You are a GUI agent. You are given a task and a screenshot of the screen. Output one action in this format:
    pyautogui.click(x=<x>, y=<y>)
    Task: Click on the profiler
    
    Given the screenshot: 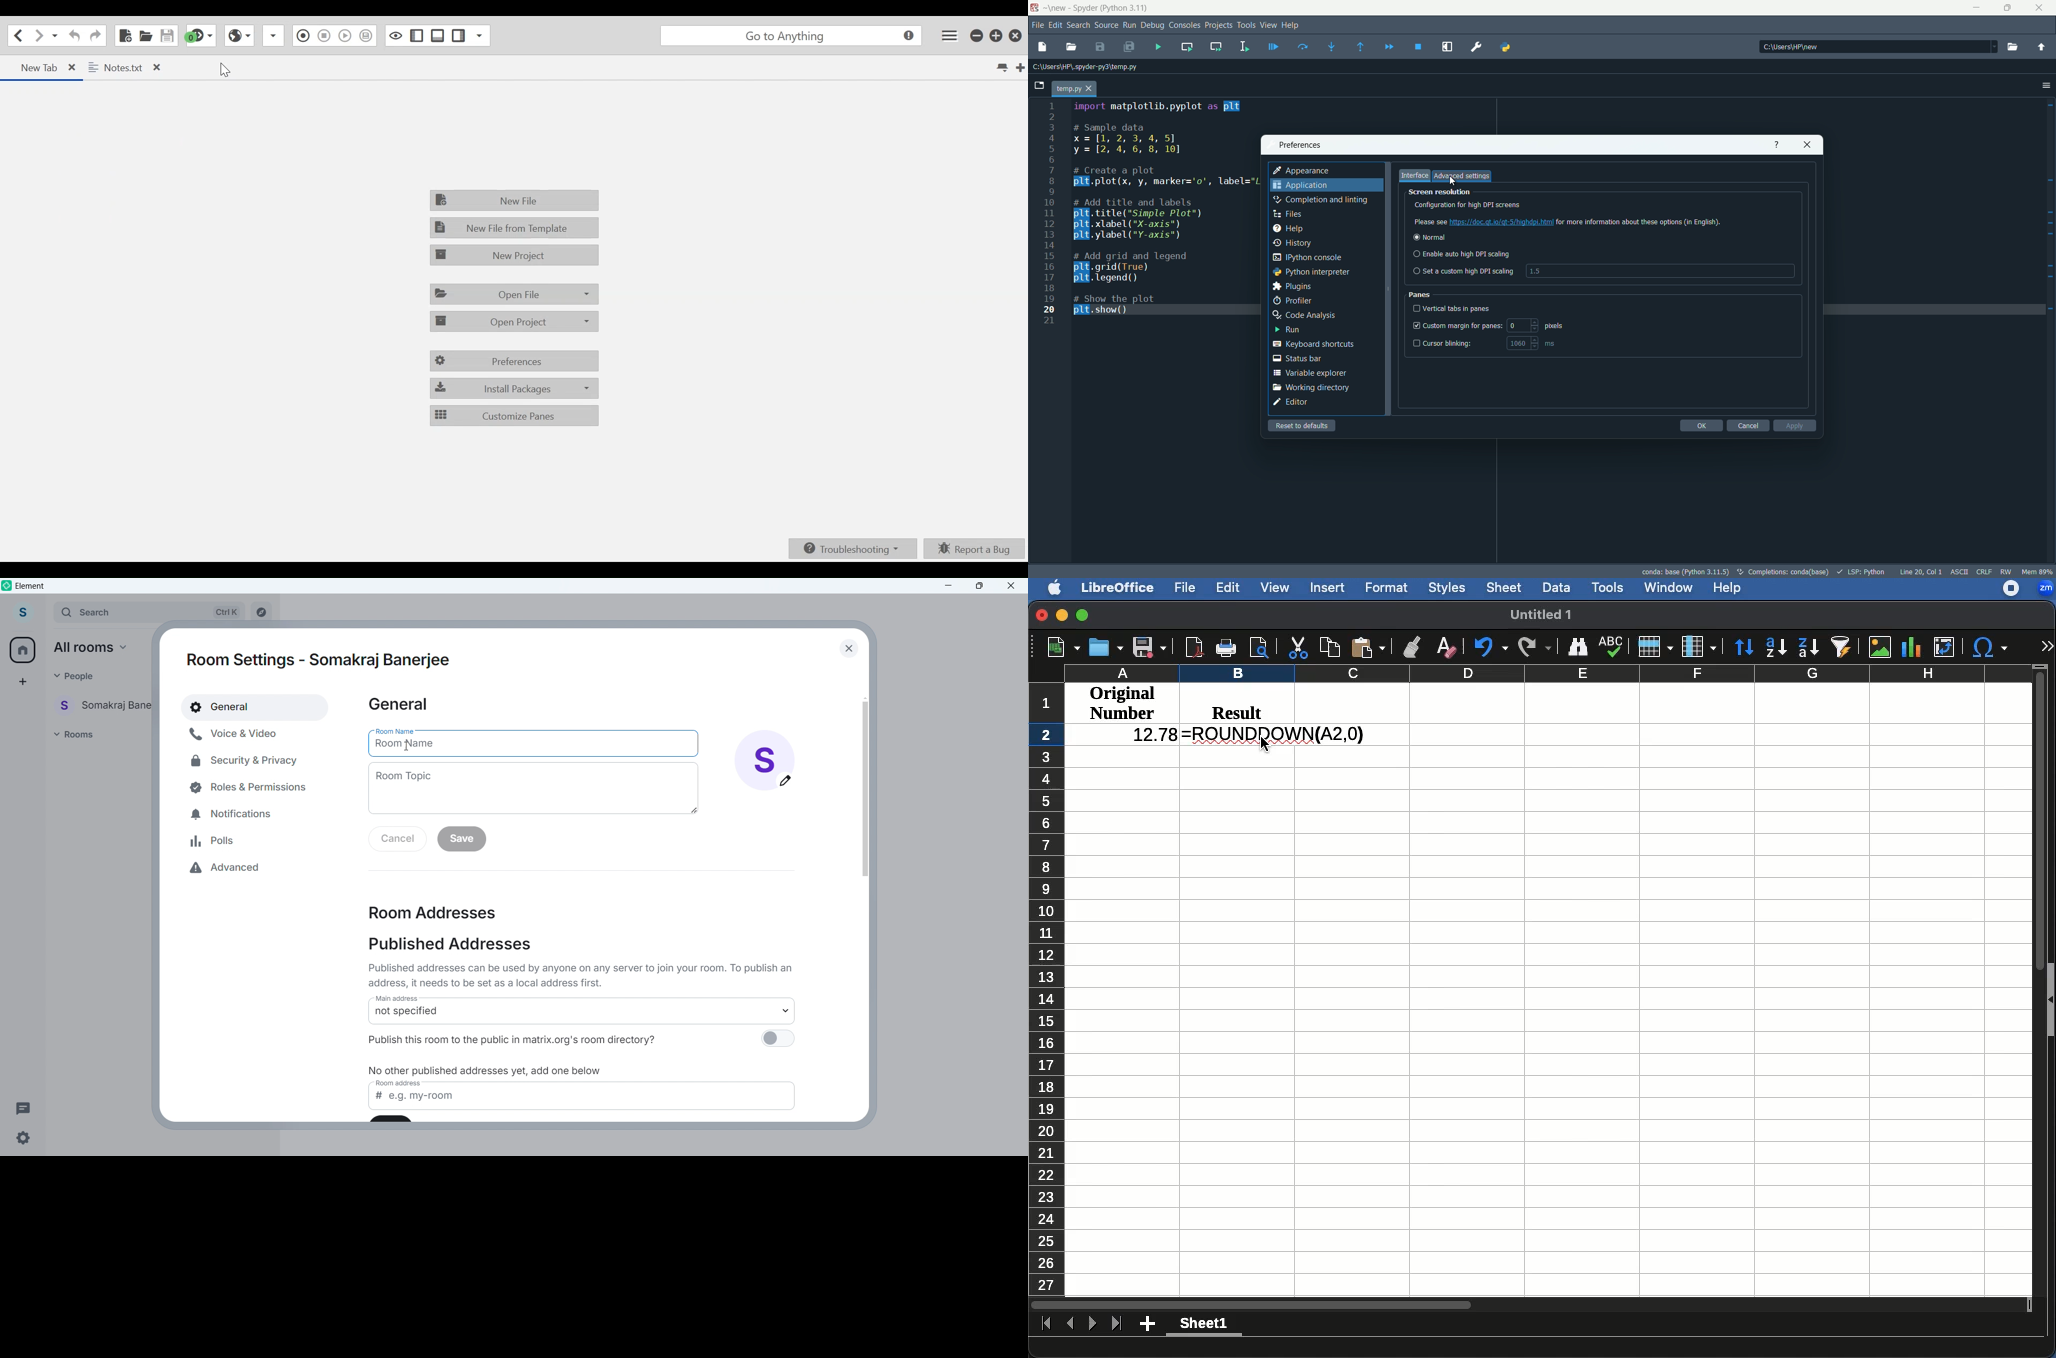 What is the action you would take?
    pyautogui.click(x=1292, y=301)
    